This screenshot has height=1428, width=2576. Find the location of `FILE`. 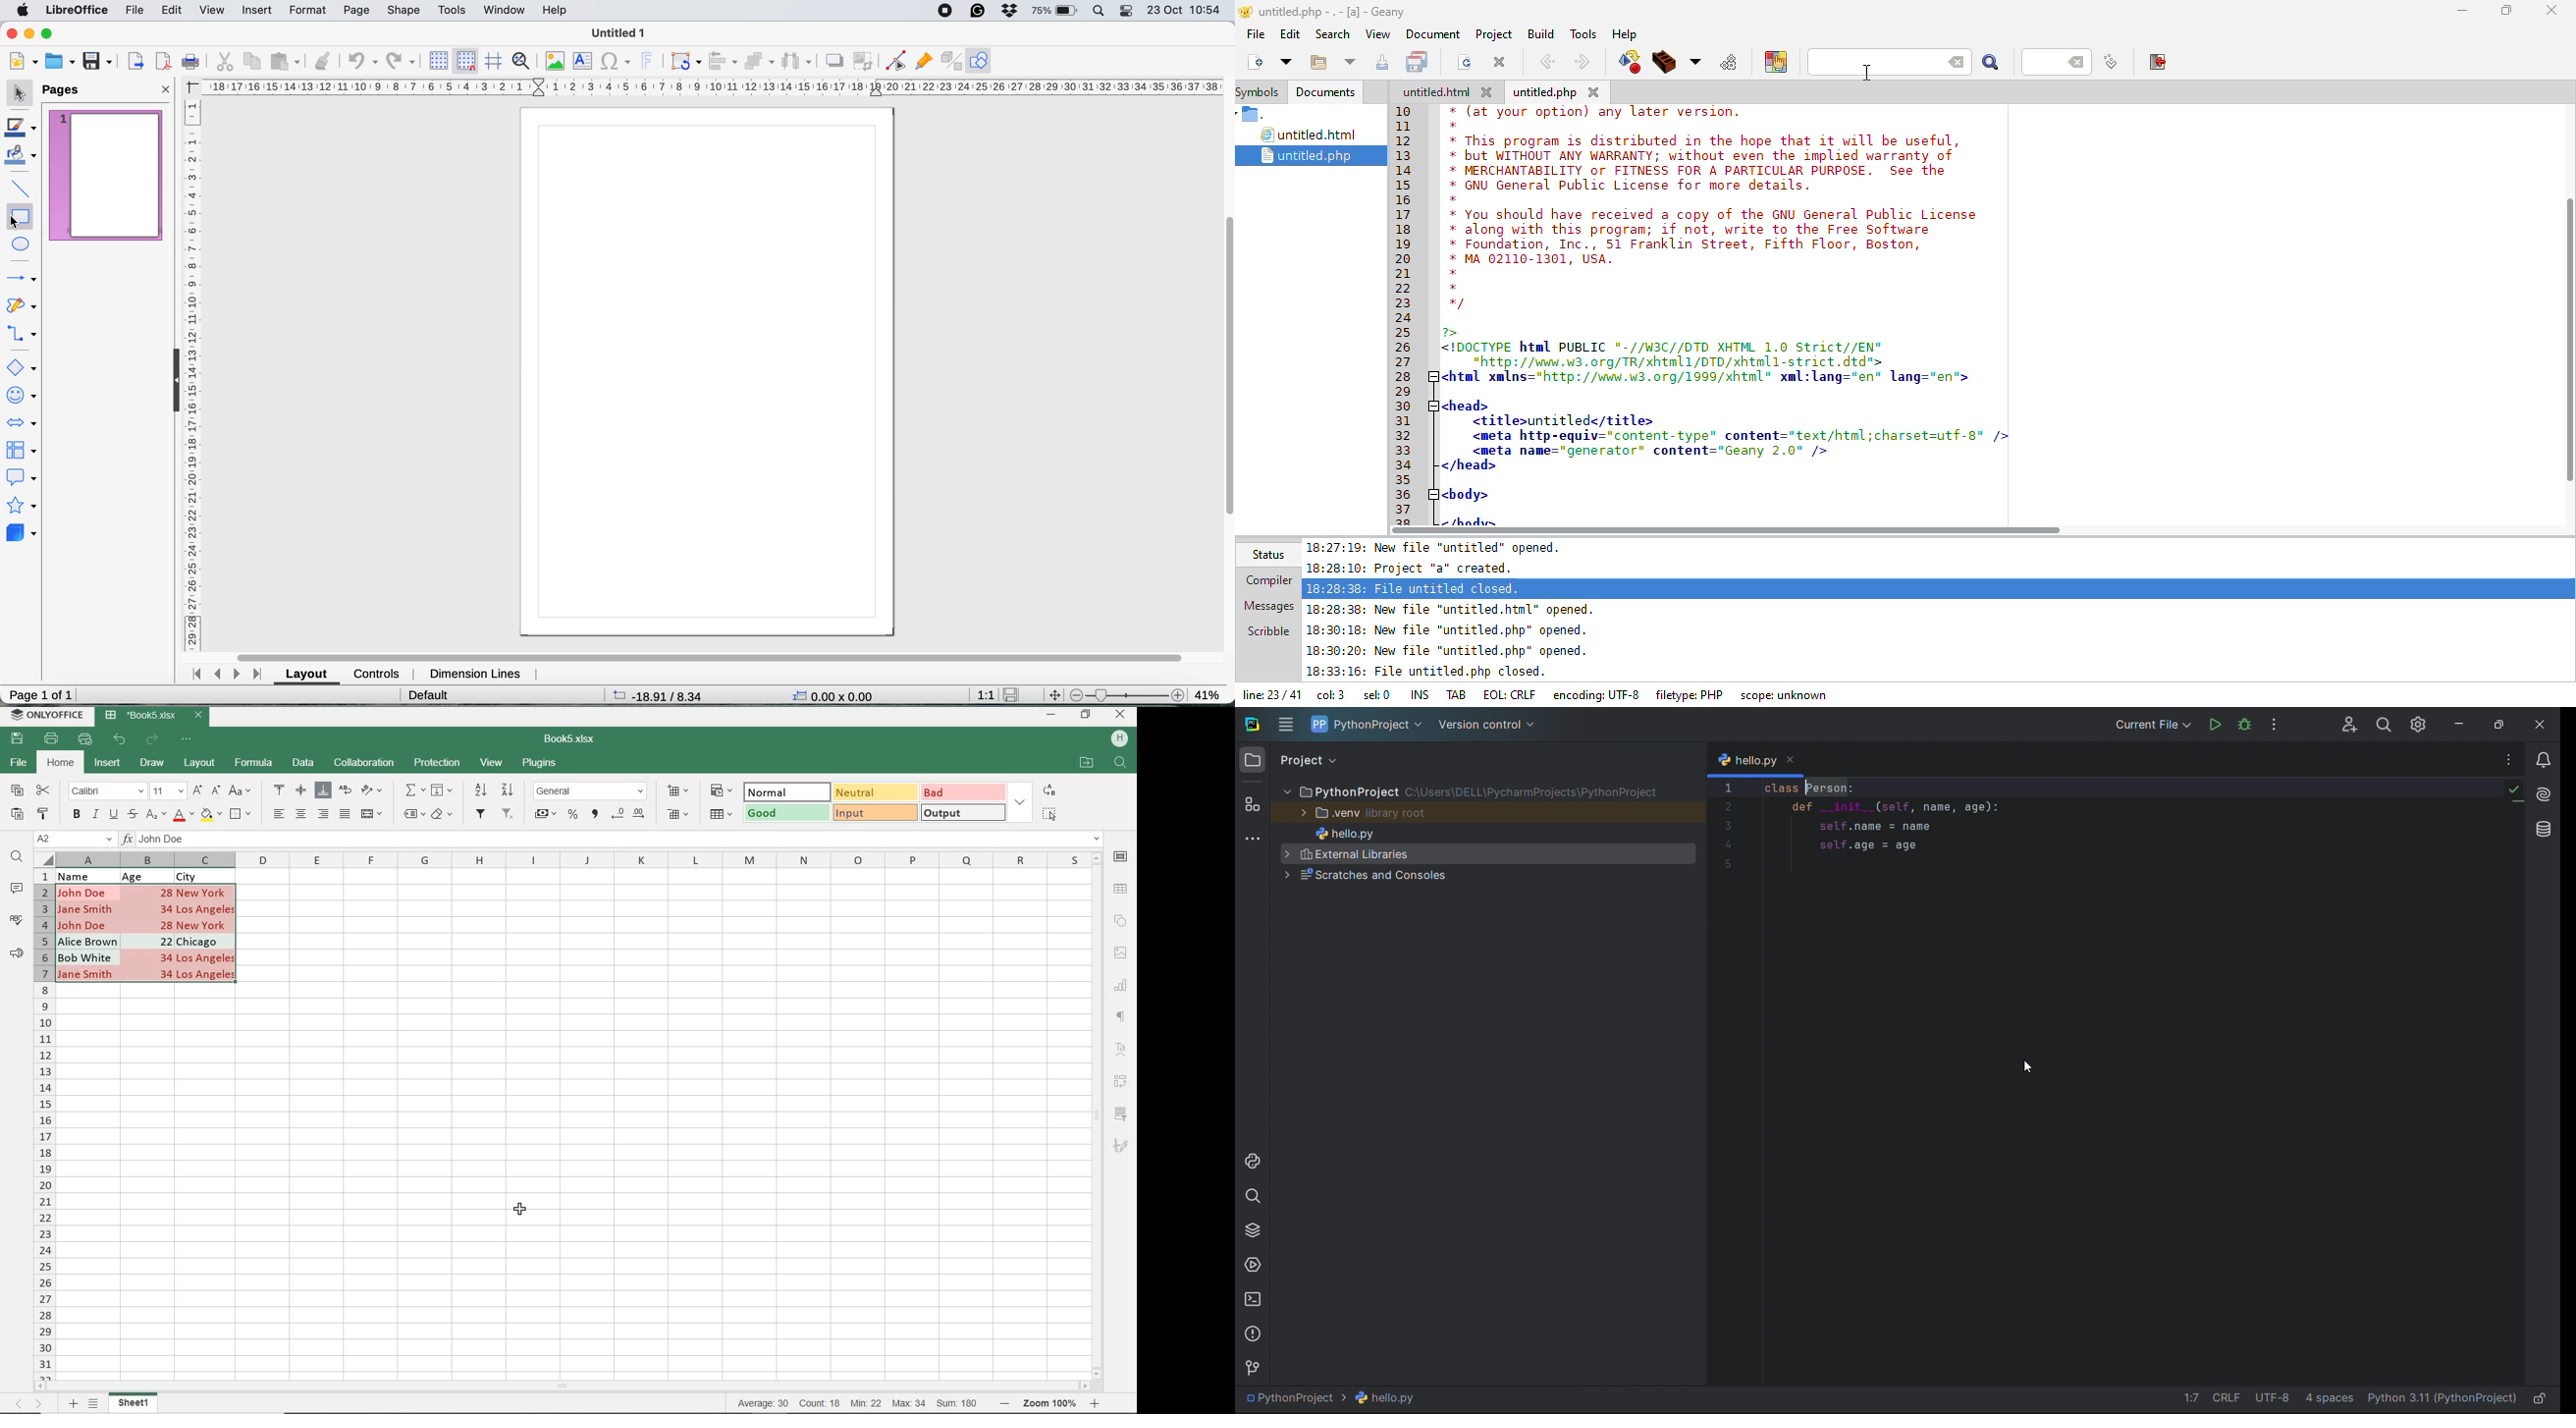

FILE is located at coordinates (17, 763).